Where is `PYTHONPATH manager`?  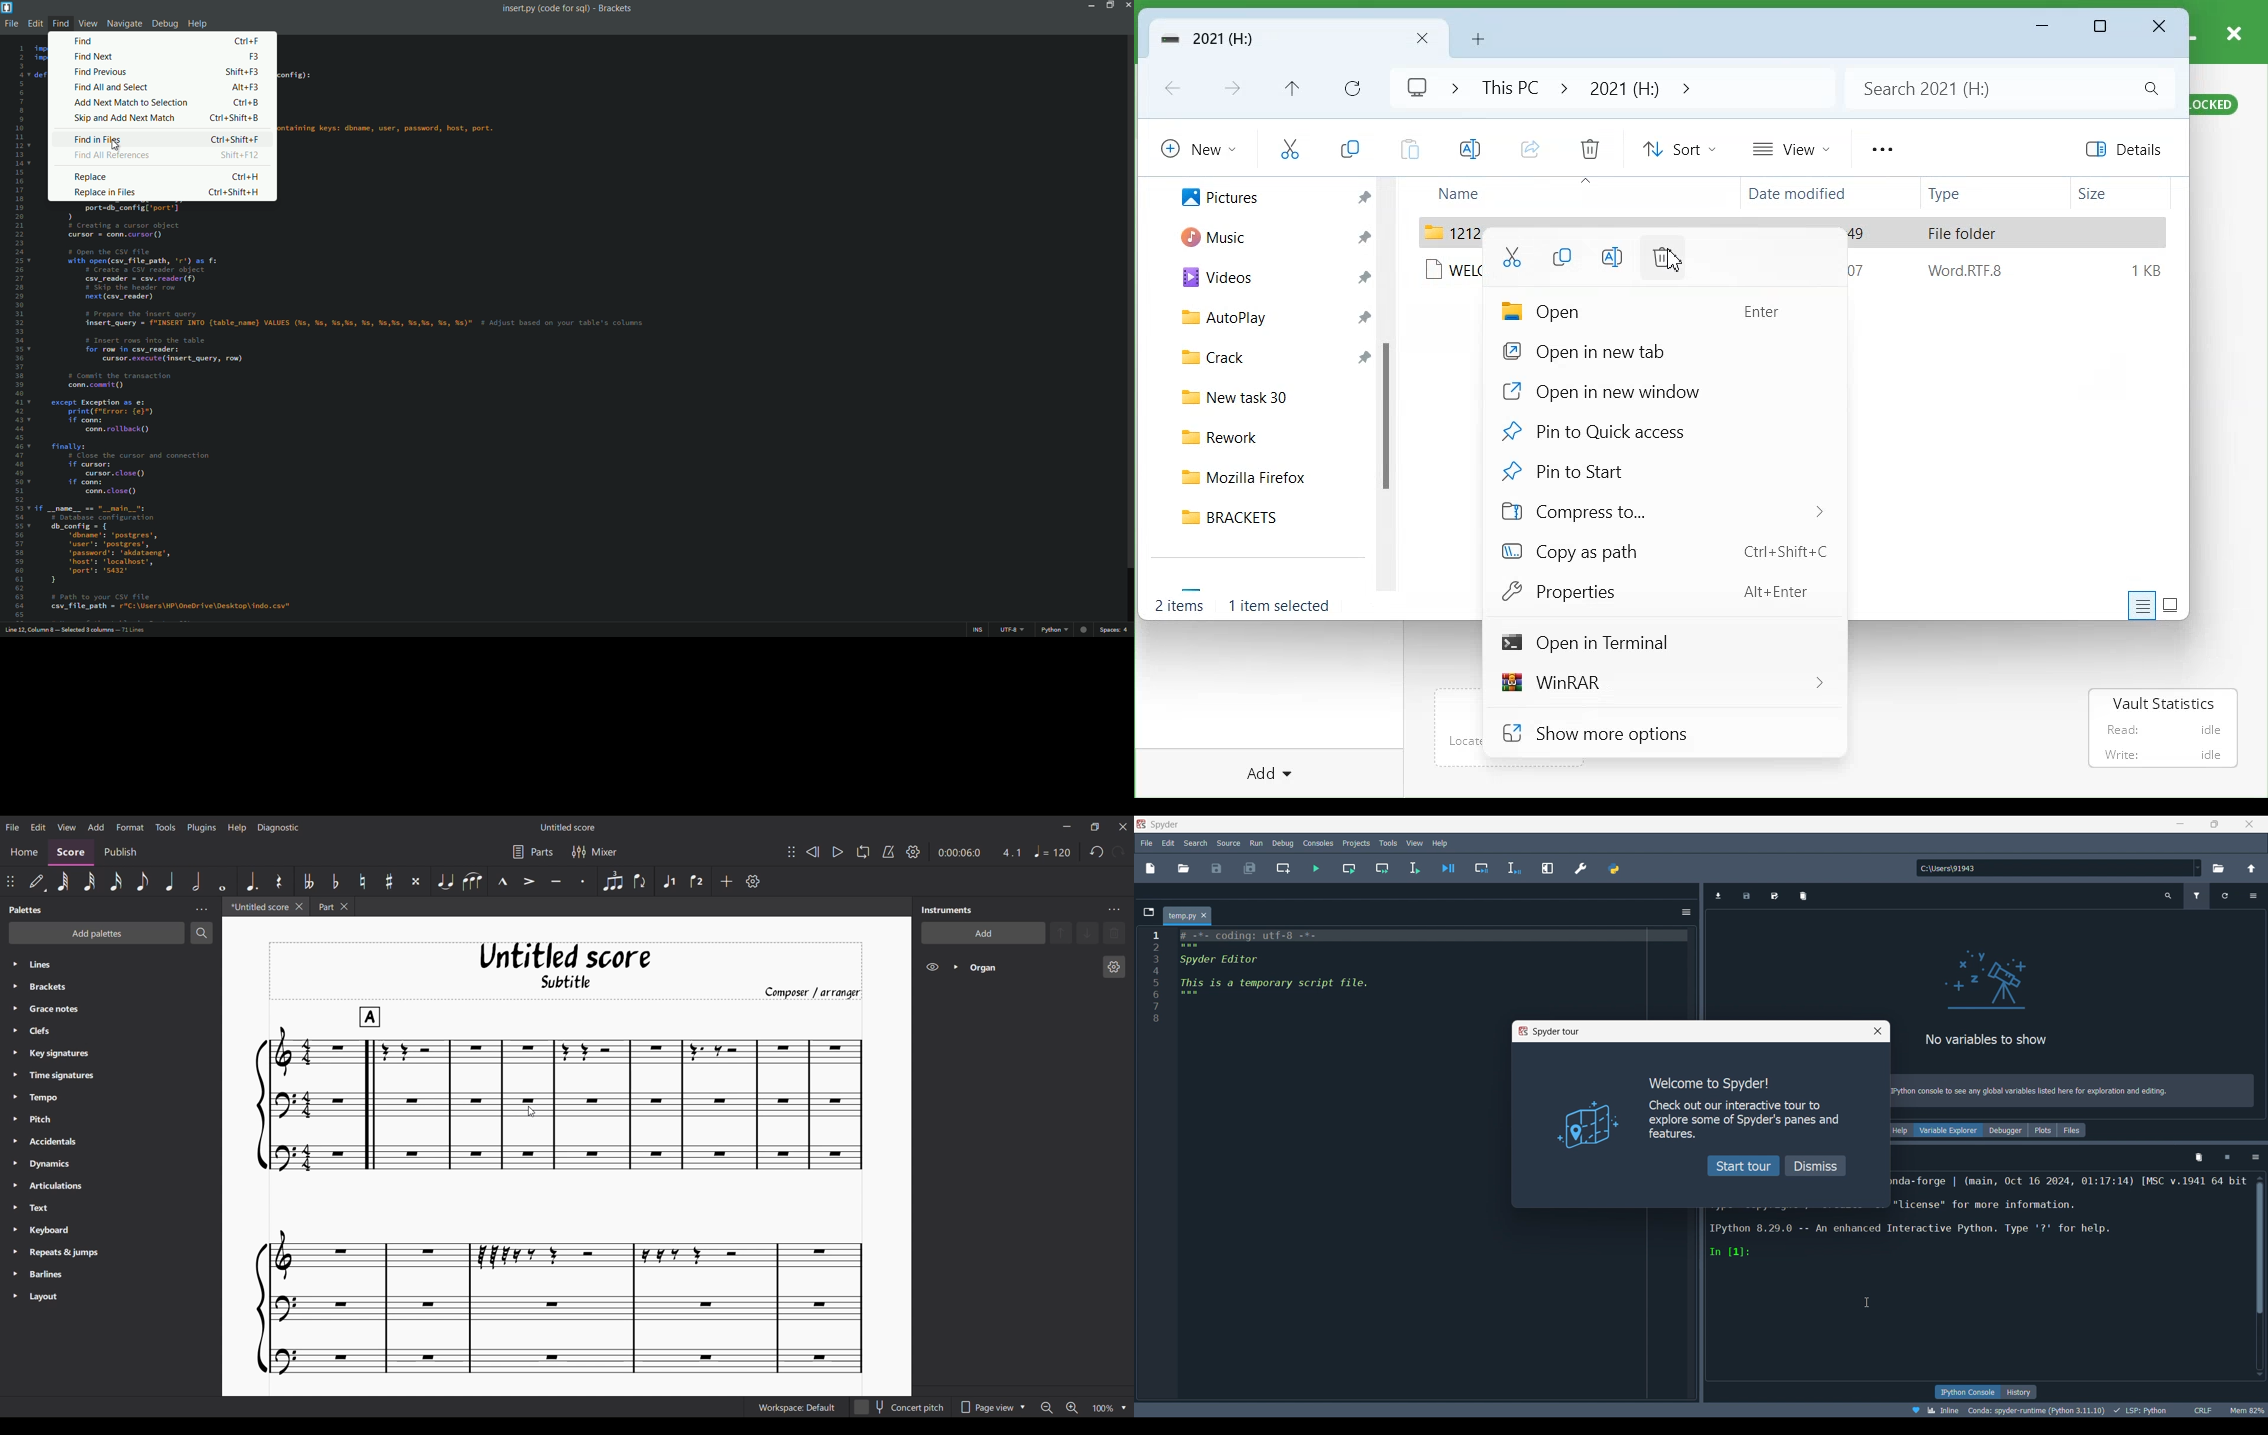
PYTHONPATH manager is located at coordinates (1615, 868).